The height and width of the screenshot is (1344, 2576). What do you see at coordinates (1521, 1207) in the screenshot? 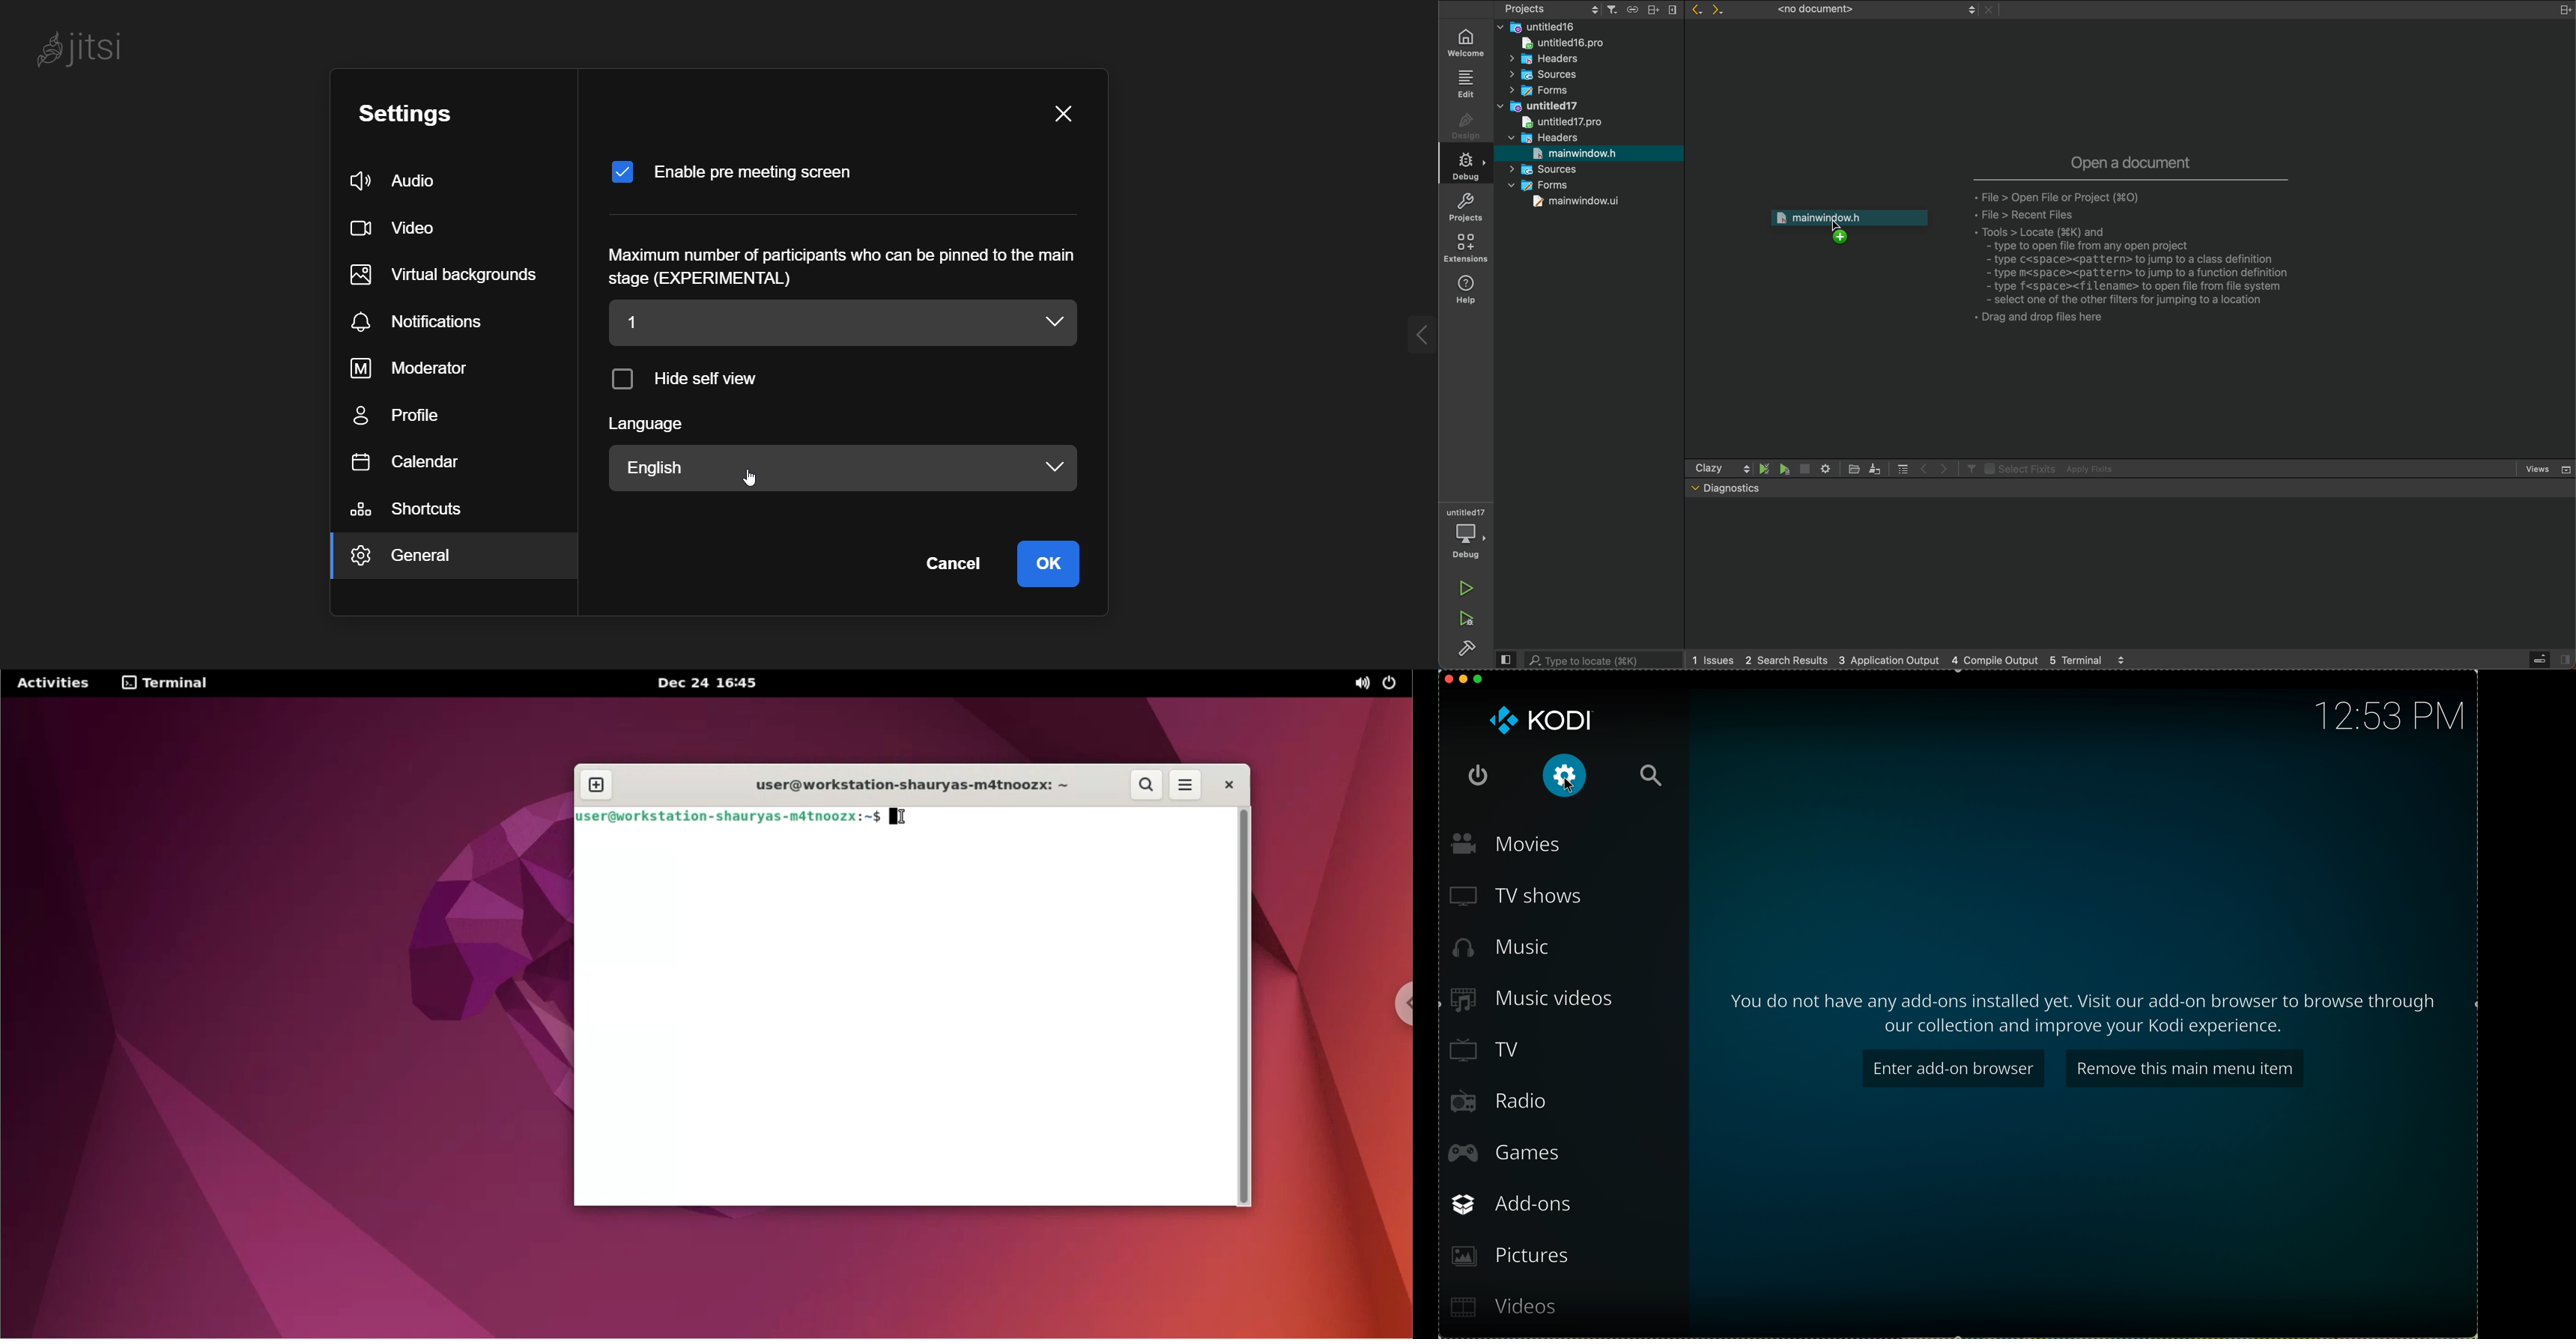
I see `add-ons` at bounding box center [1521, 1207].